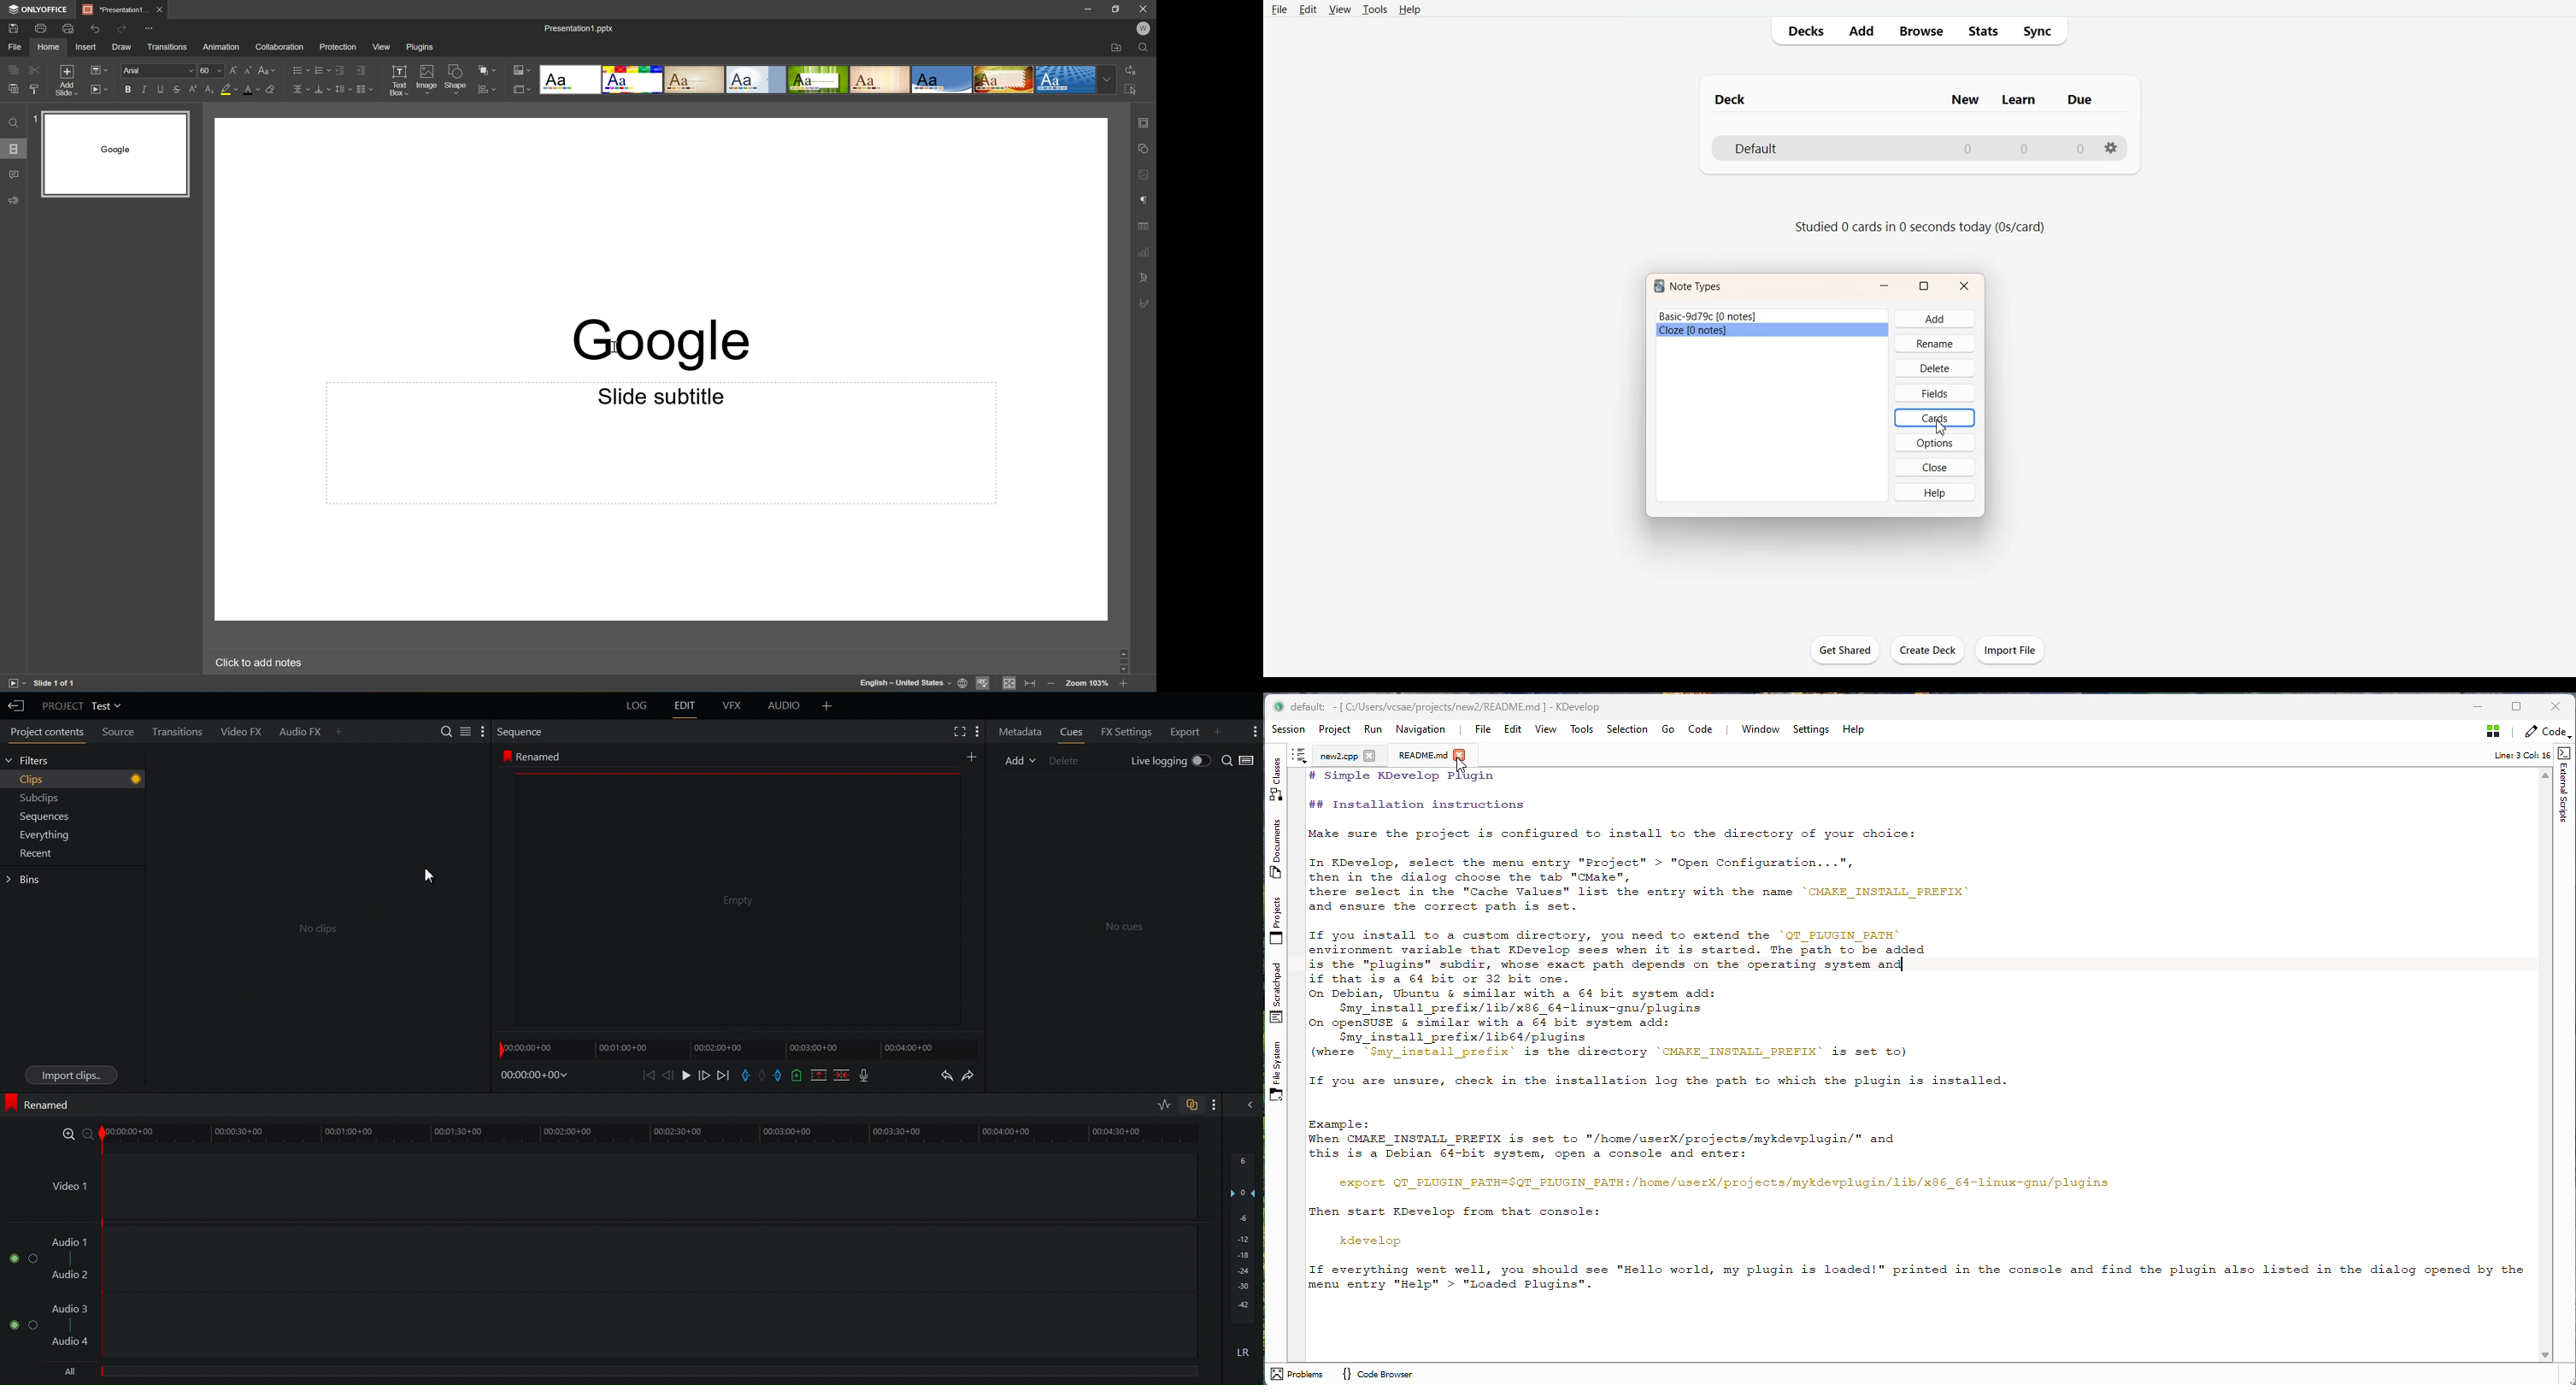 The image size is (2576, 1400). Describe the element at coordinates (578, 28) in the screenshot. I see `Presentation1.pptx` at that location.